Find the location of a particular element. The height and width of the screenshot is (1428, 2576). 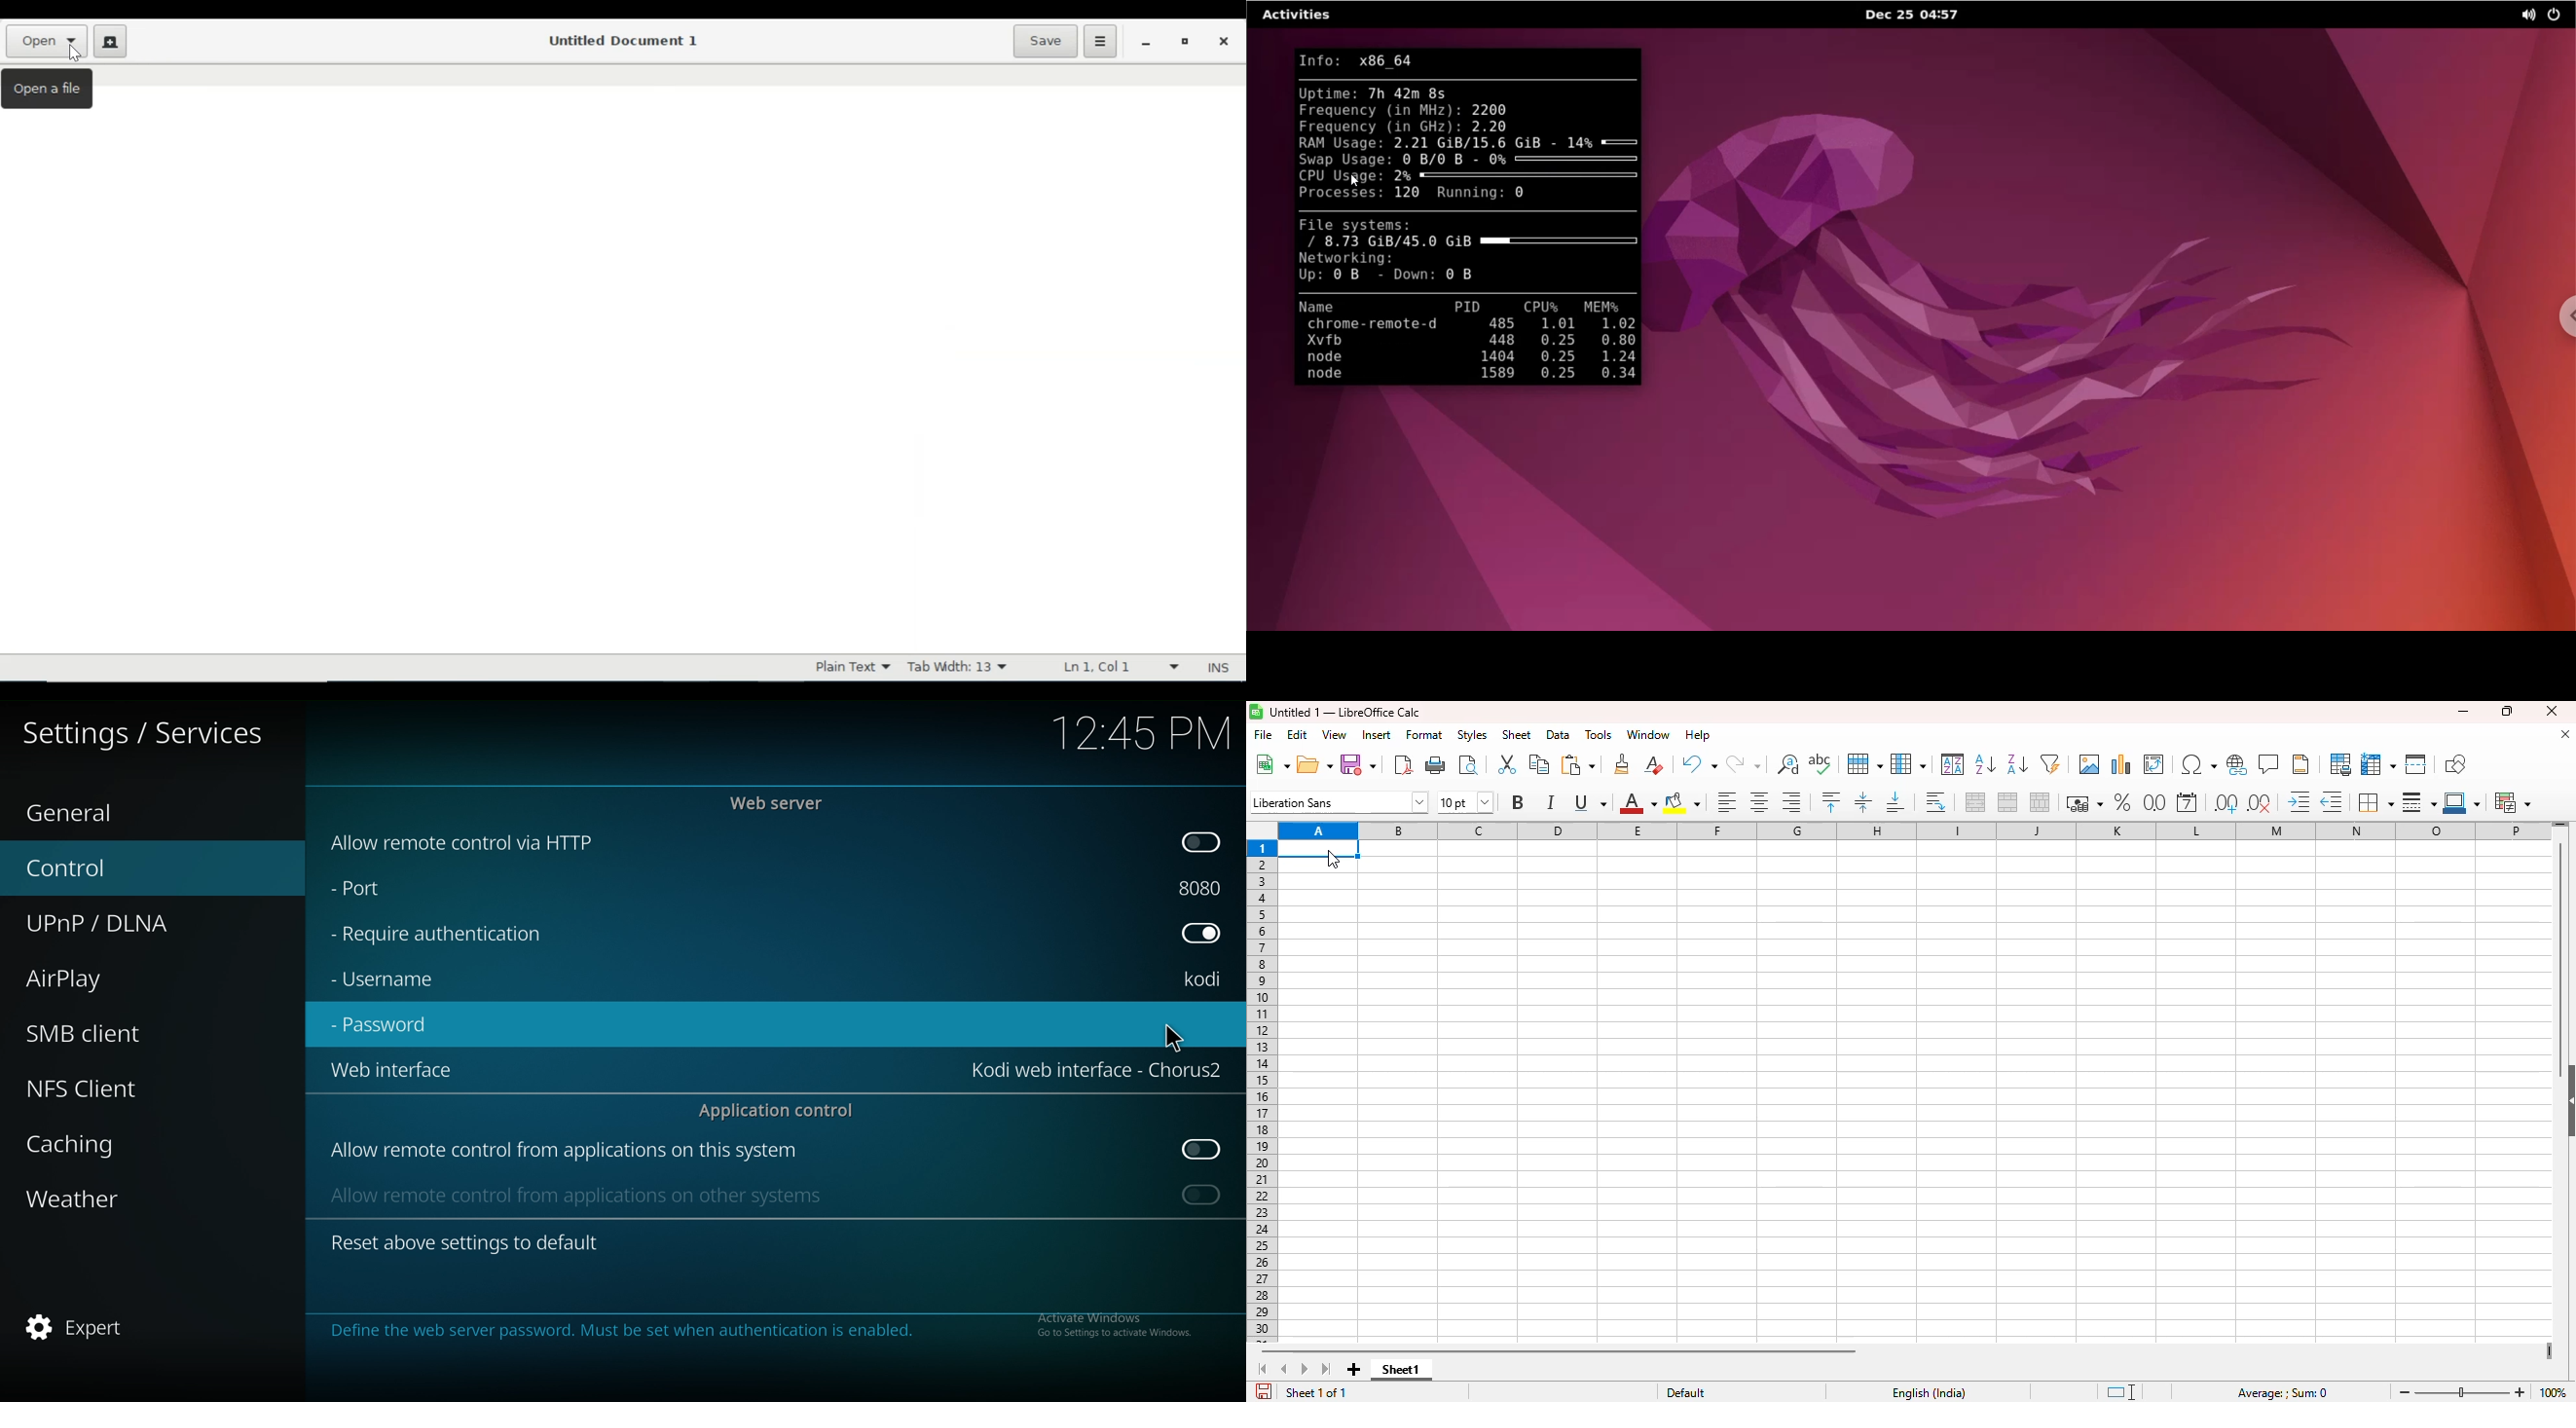

format is located at coordinates (1424, 735).